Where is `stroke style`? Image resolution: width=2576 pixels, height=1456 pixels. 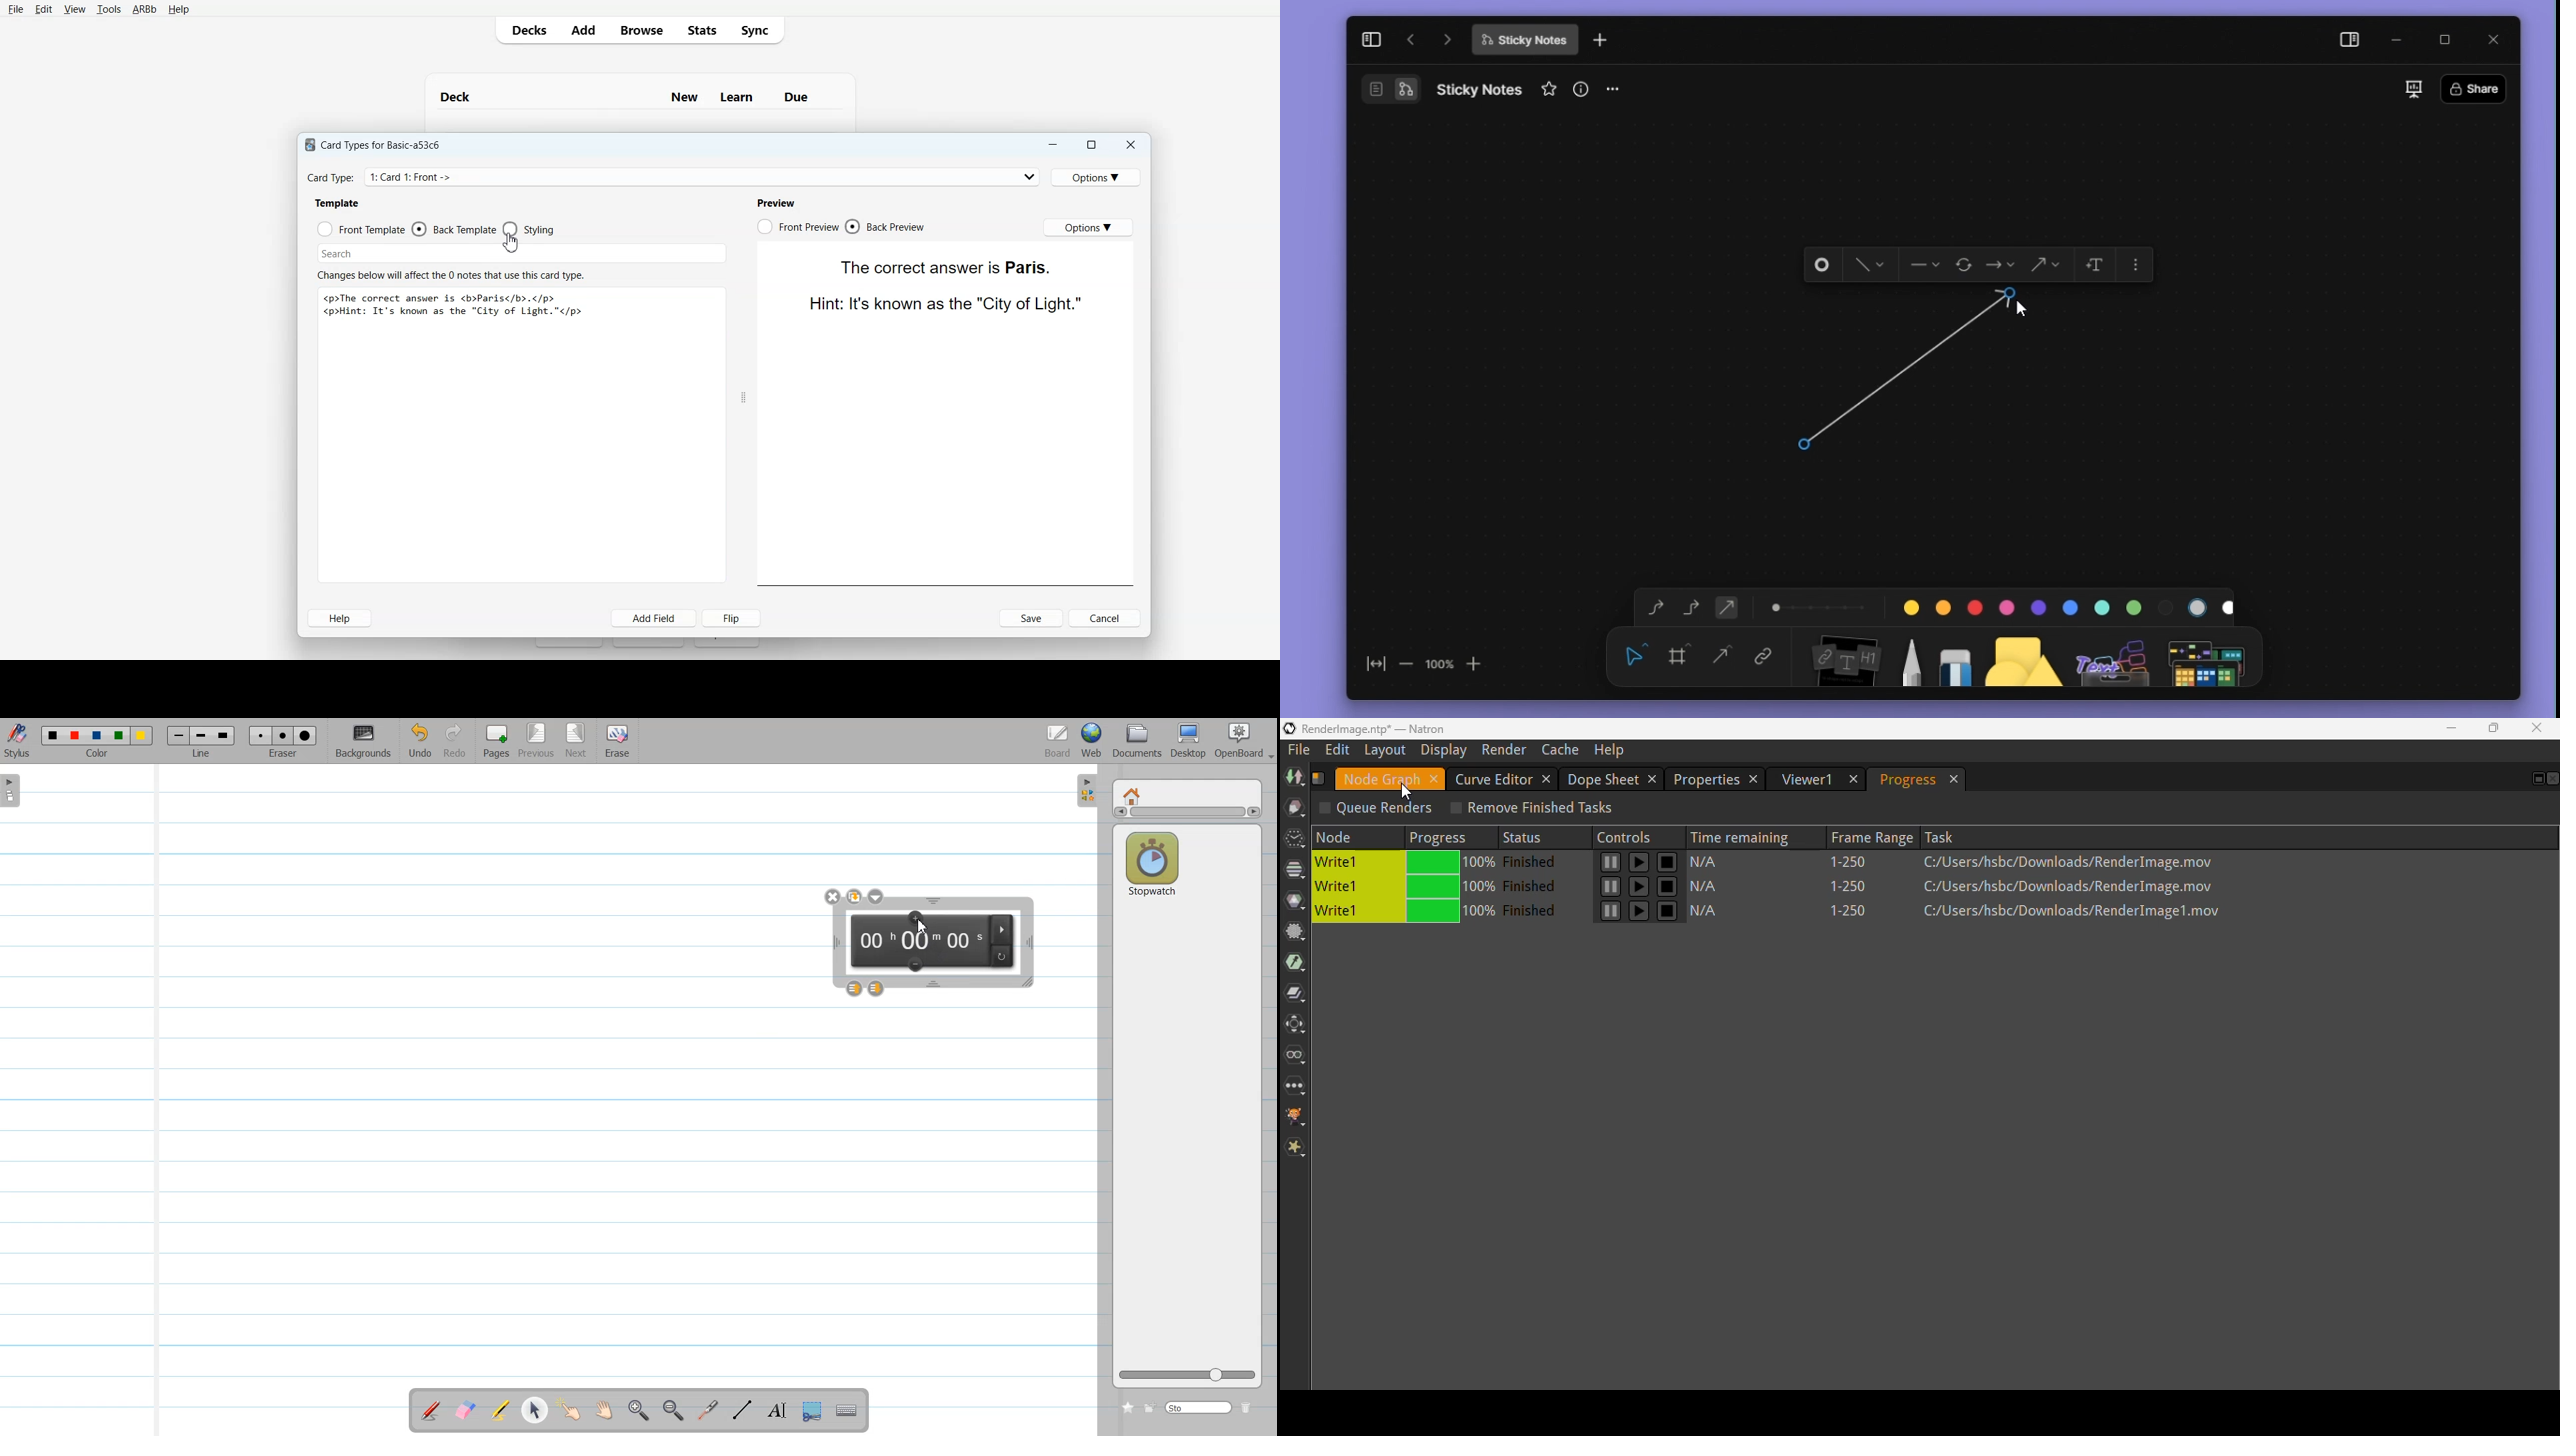 stroke style is located at coordinates (1823, 265).